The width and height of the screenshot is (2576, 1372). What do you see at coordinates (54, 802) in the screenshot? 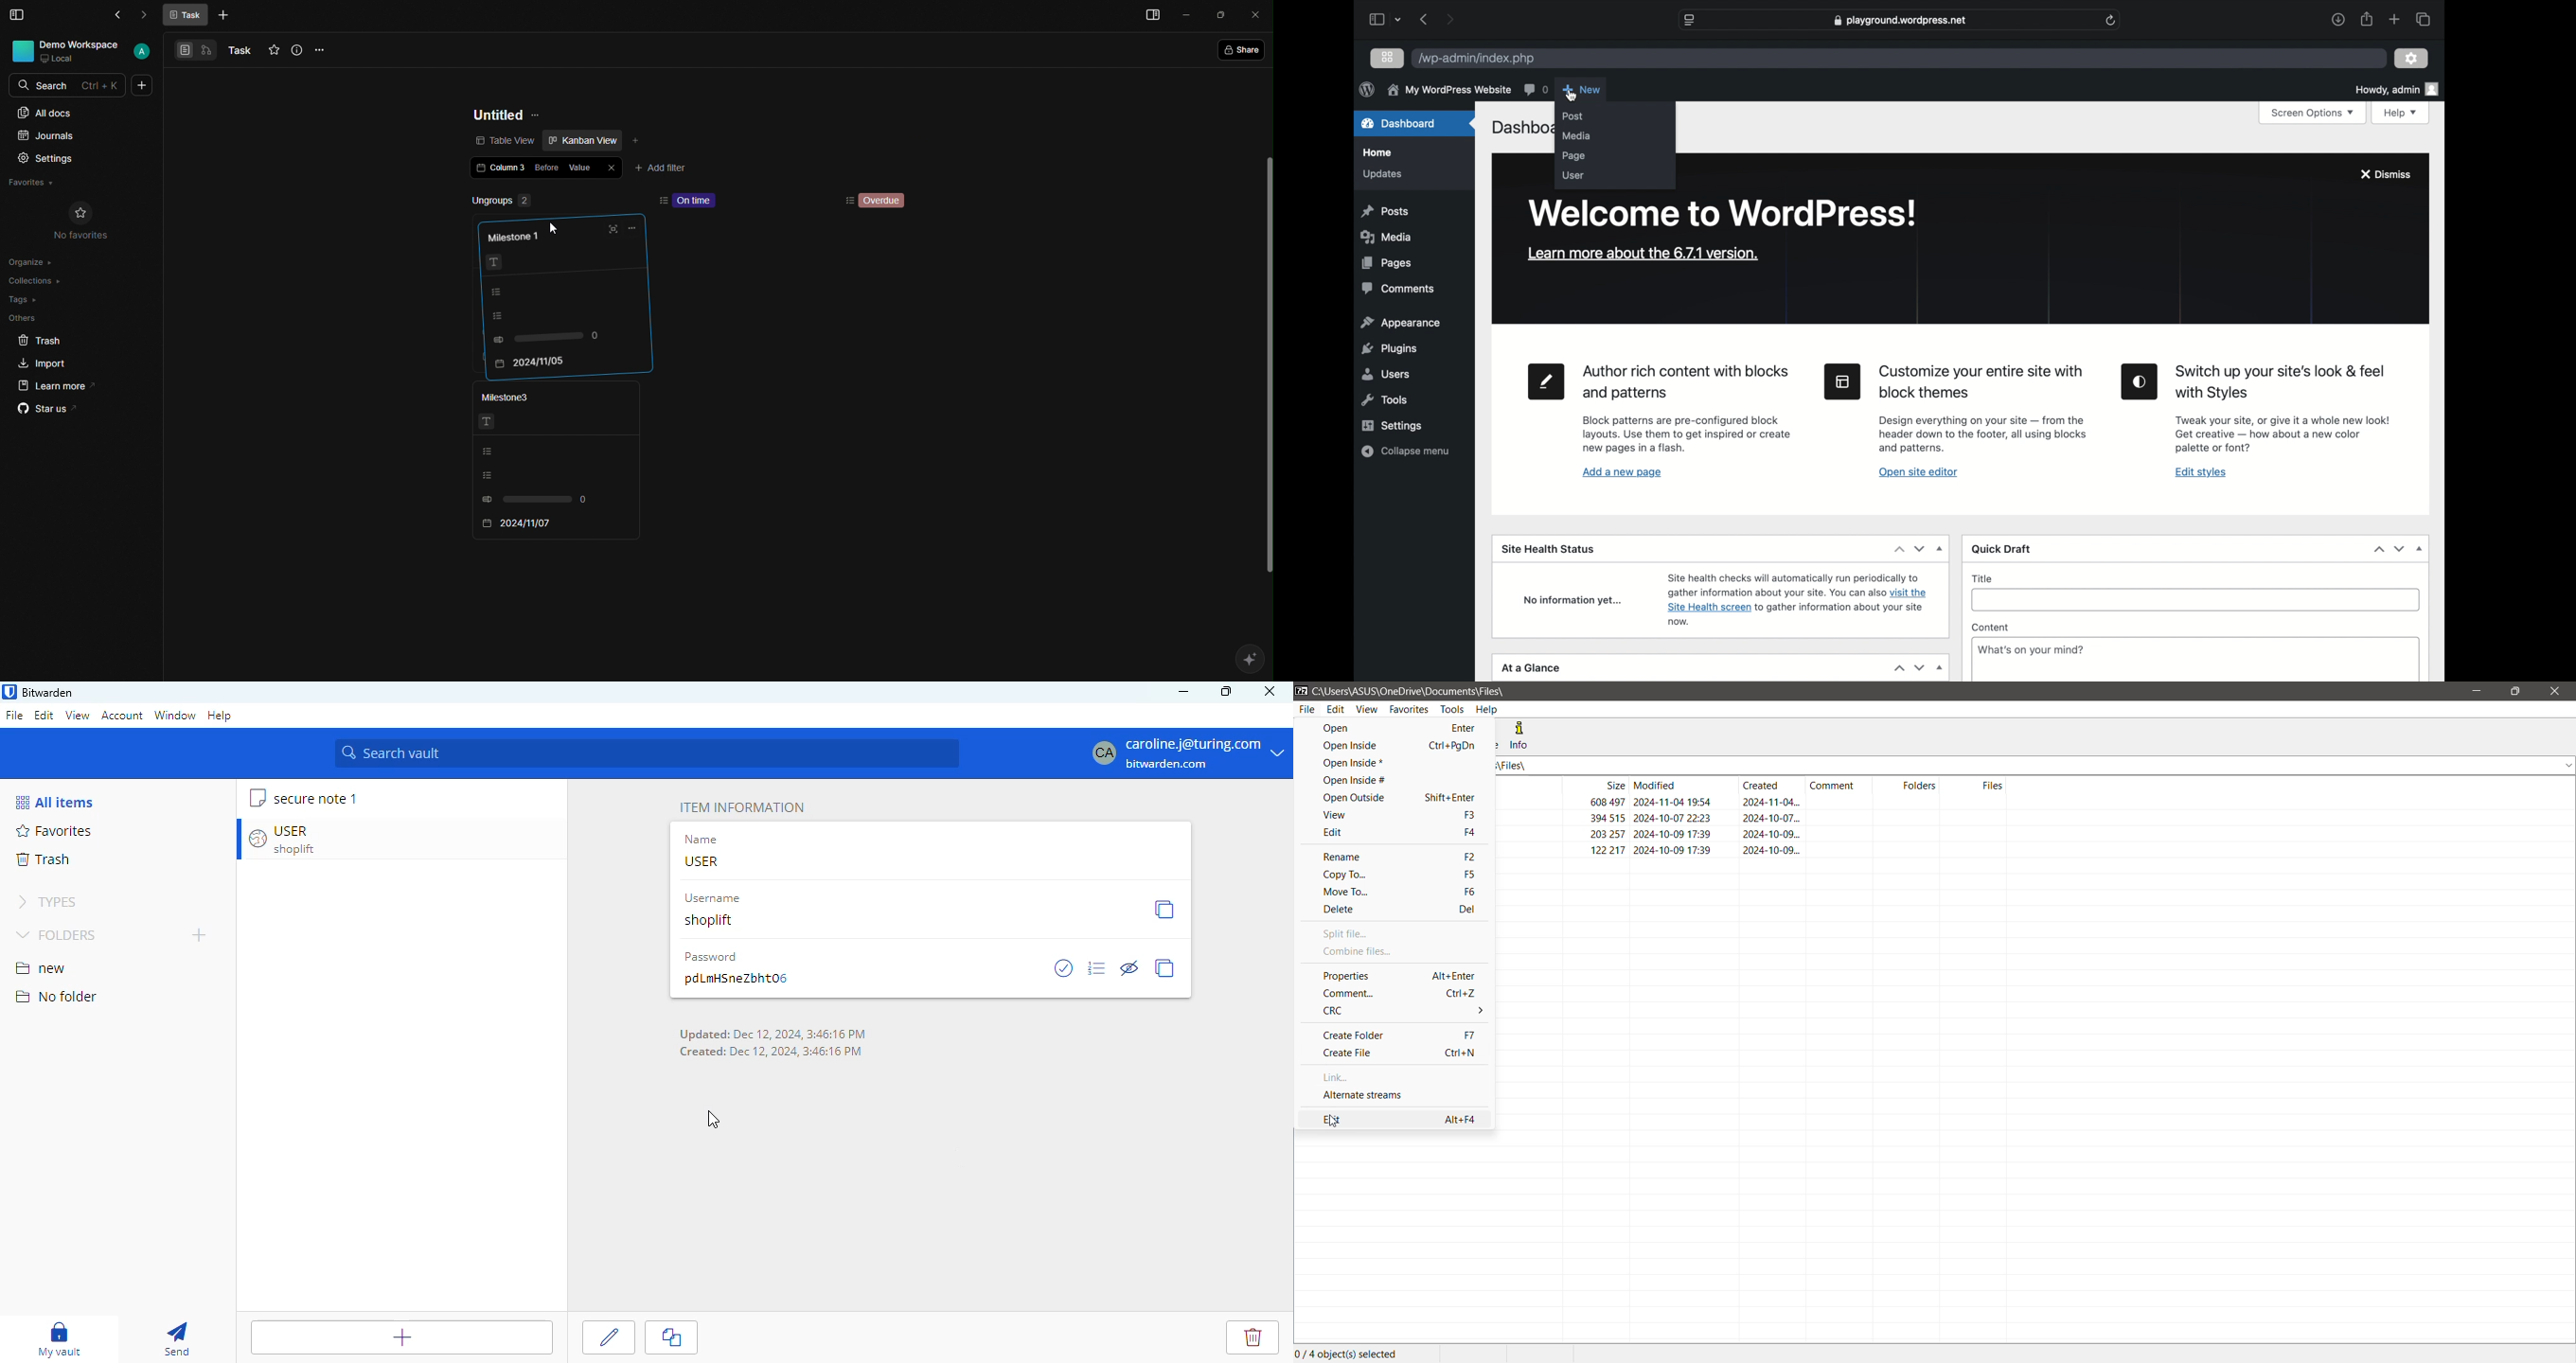
I see `all items` at bounding box center [54, 802].